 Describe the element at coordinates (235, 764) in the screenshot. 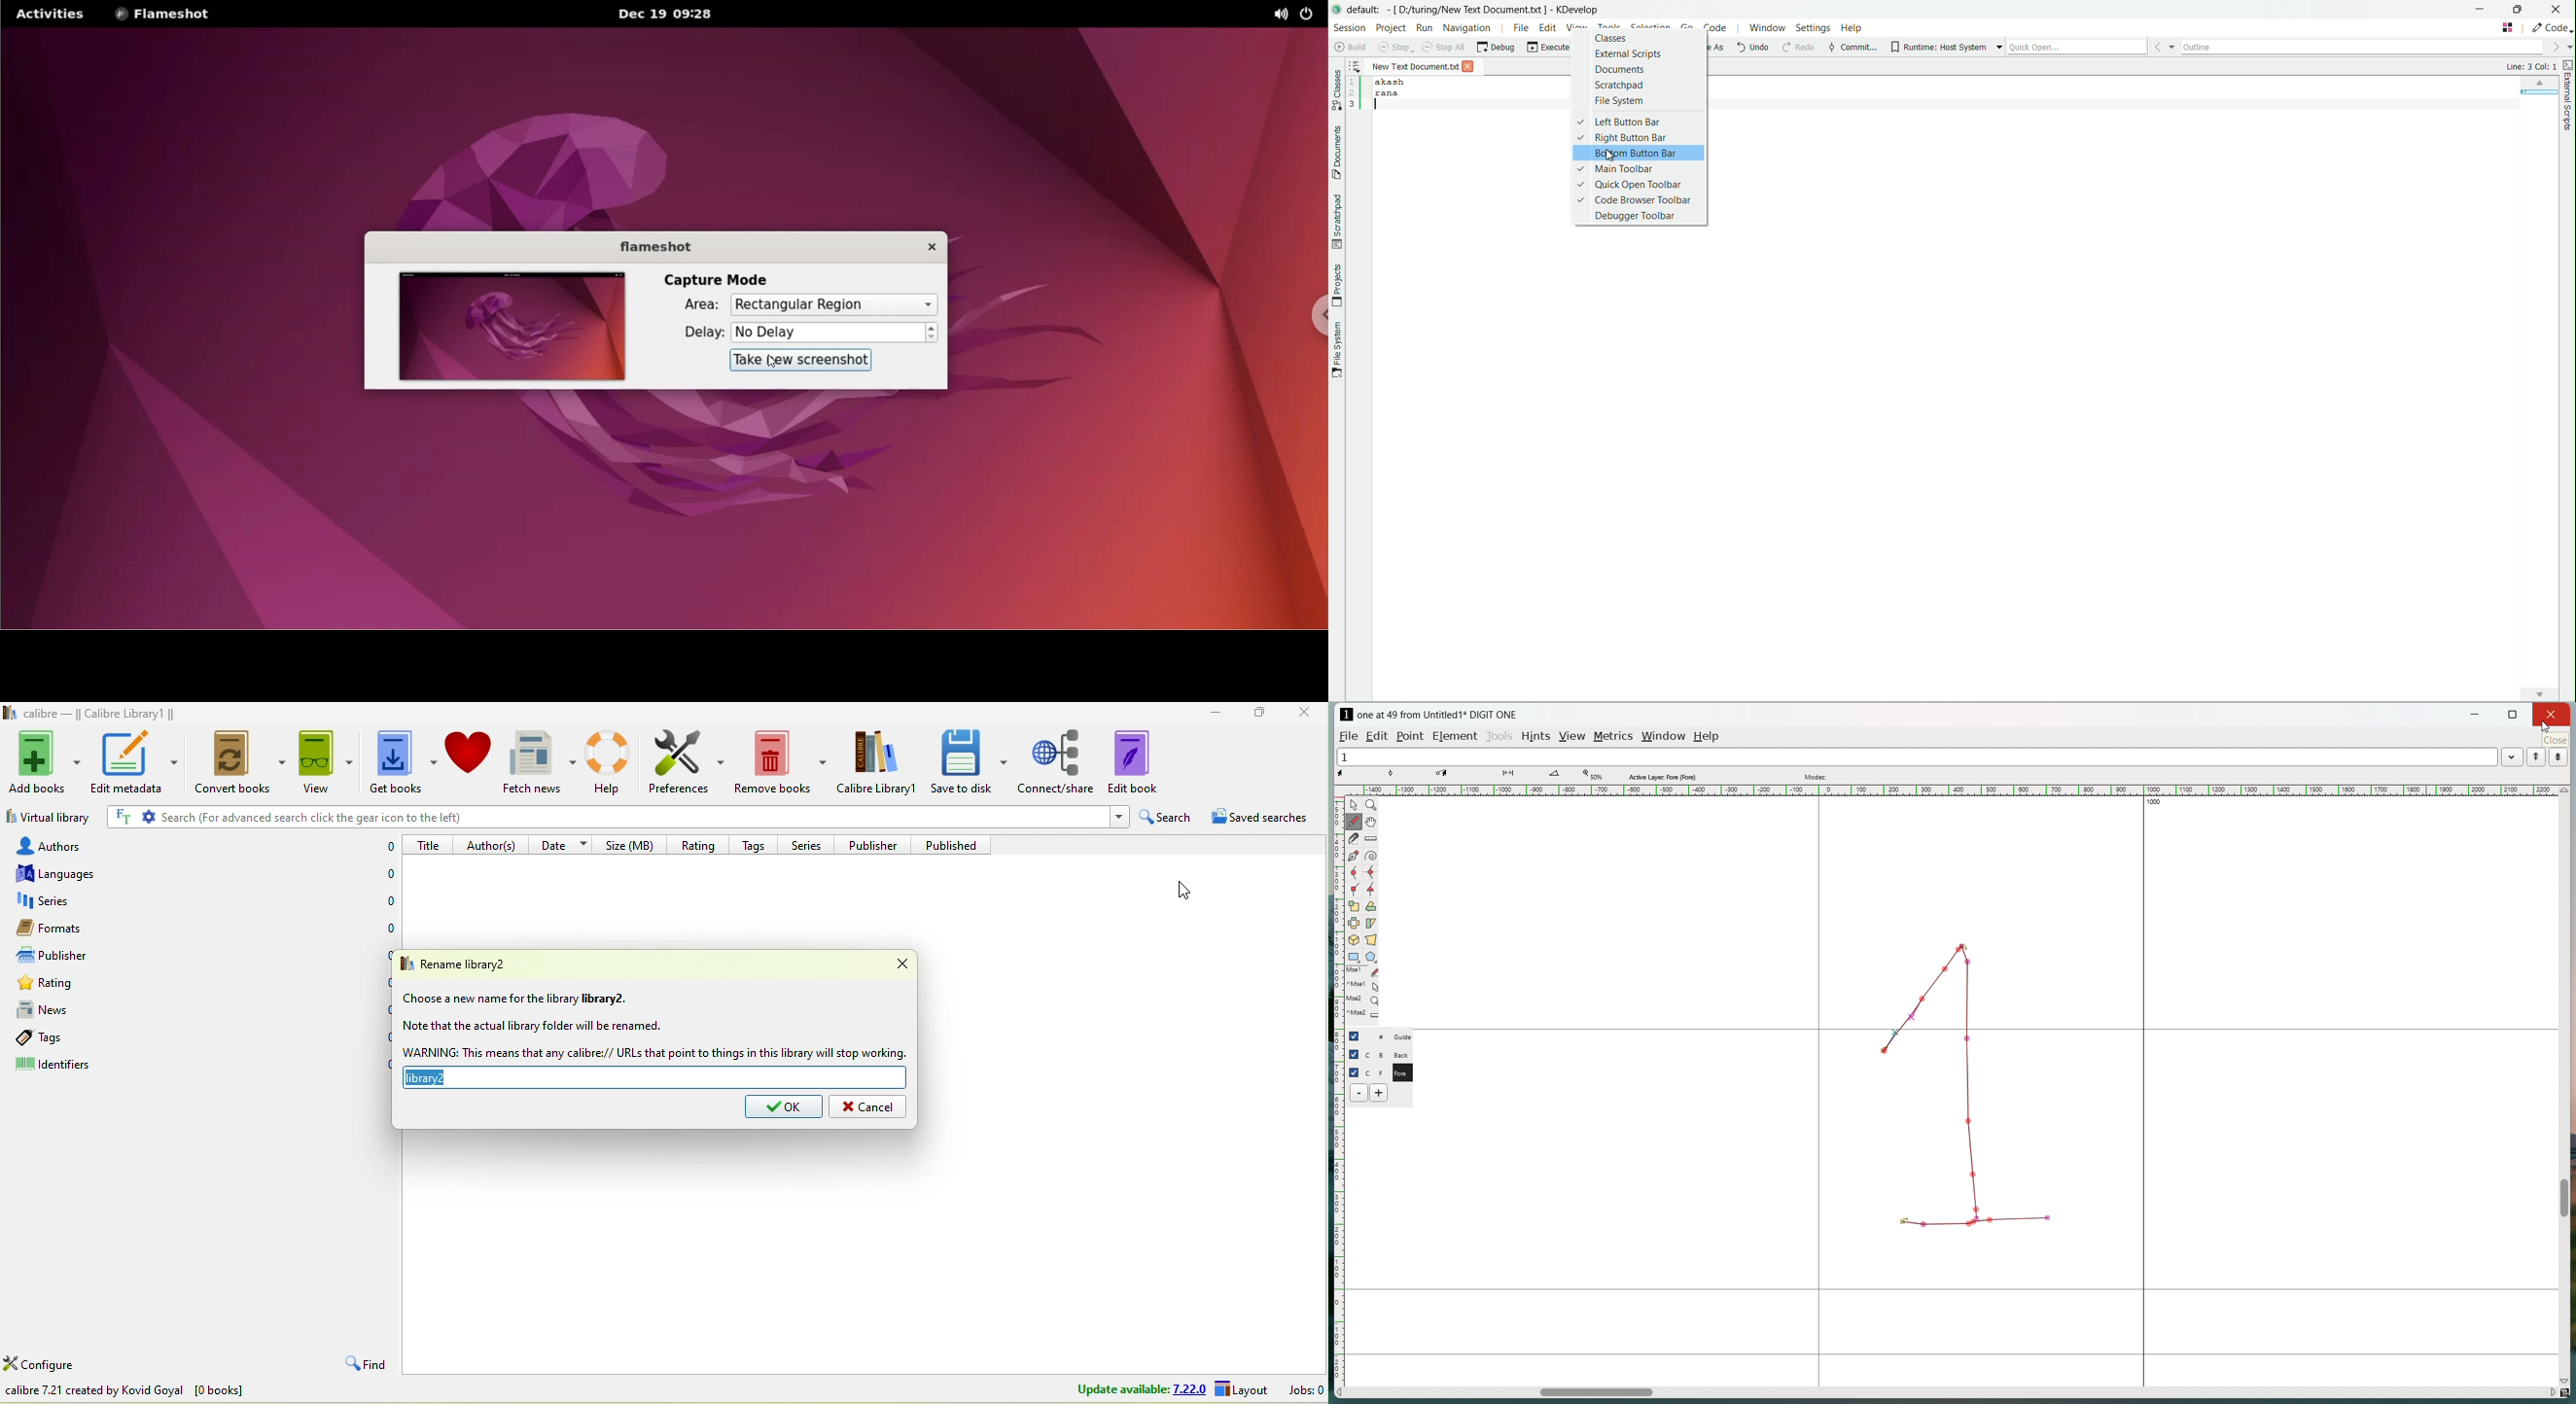

I see `convert books` at that location.